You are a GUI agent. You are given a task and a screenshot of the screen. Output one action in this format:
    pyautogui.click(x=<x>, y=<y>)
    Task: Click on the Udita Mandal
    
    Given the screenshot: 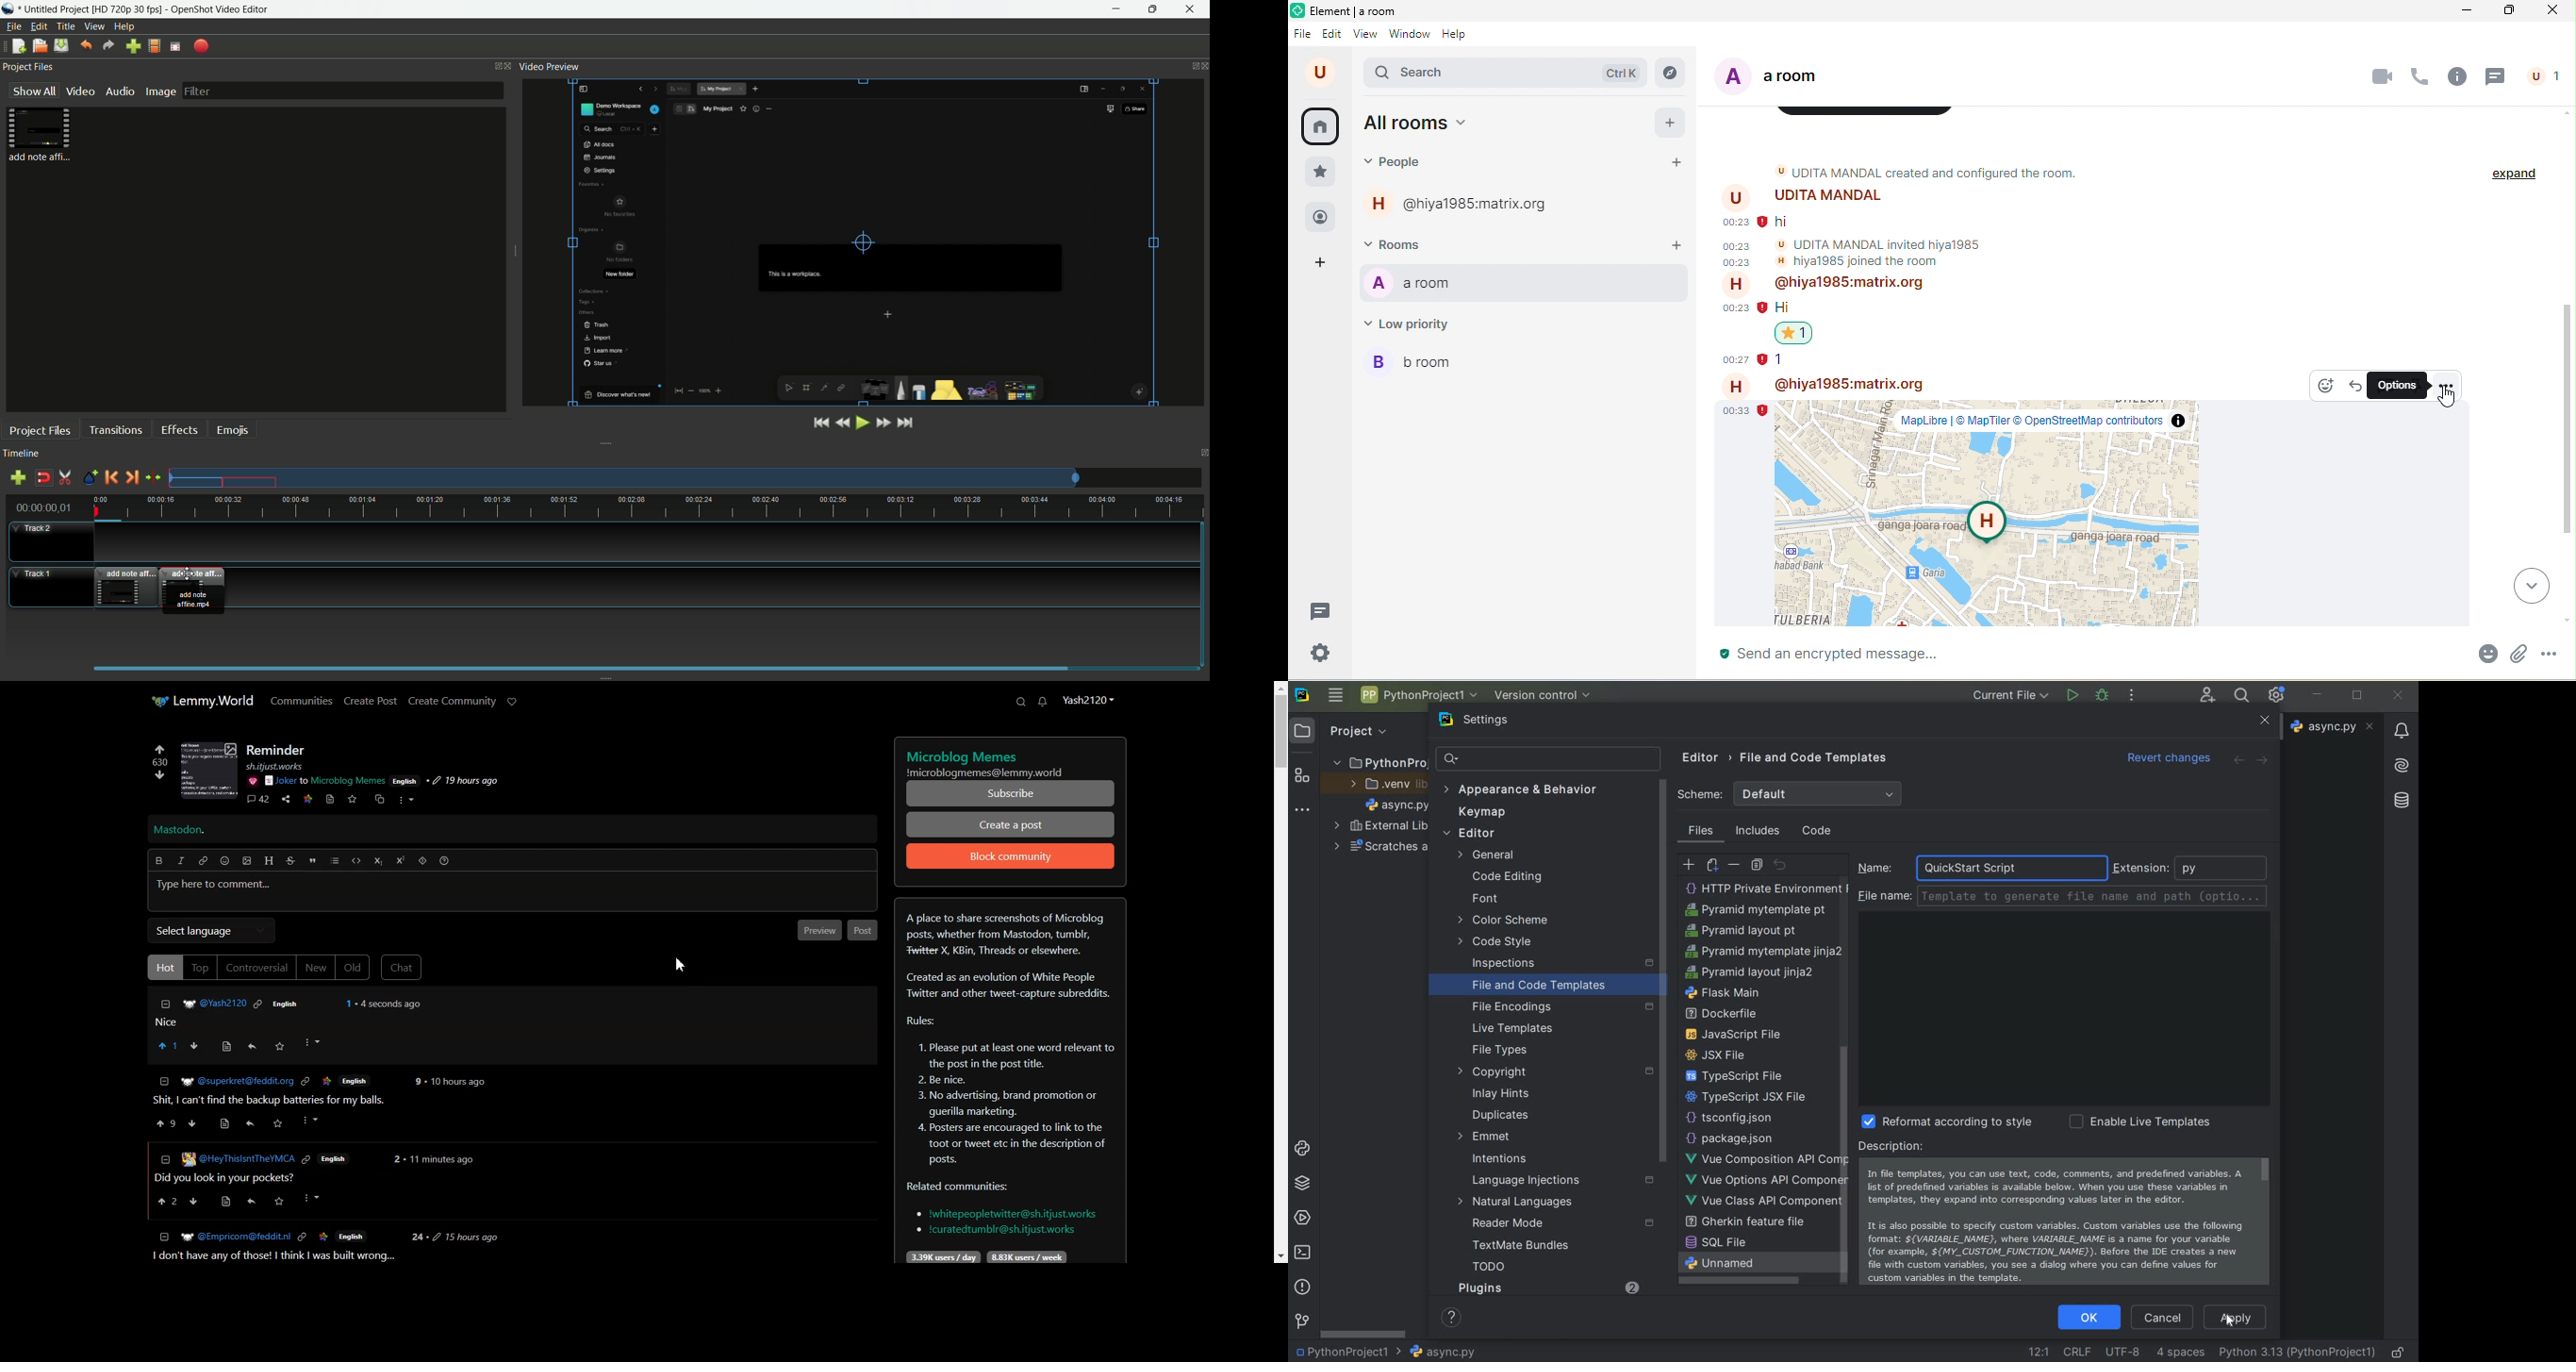 What is the action you would take?
    pyautogui.click(x=1802, y=197)
    